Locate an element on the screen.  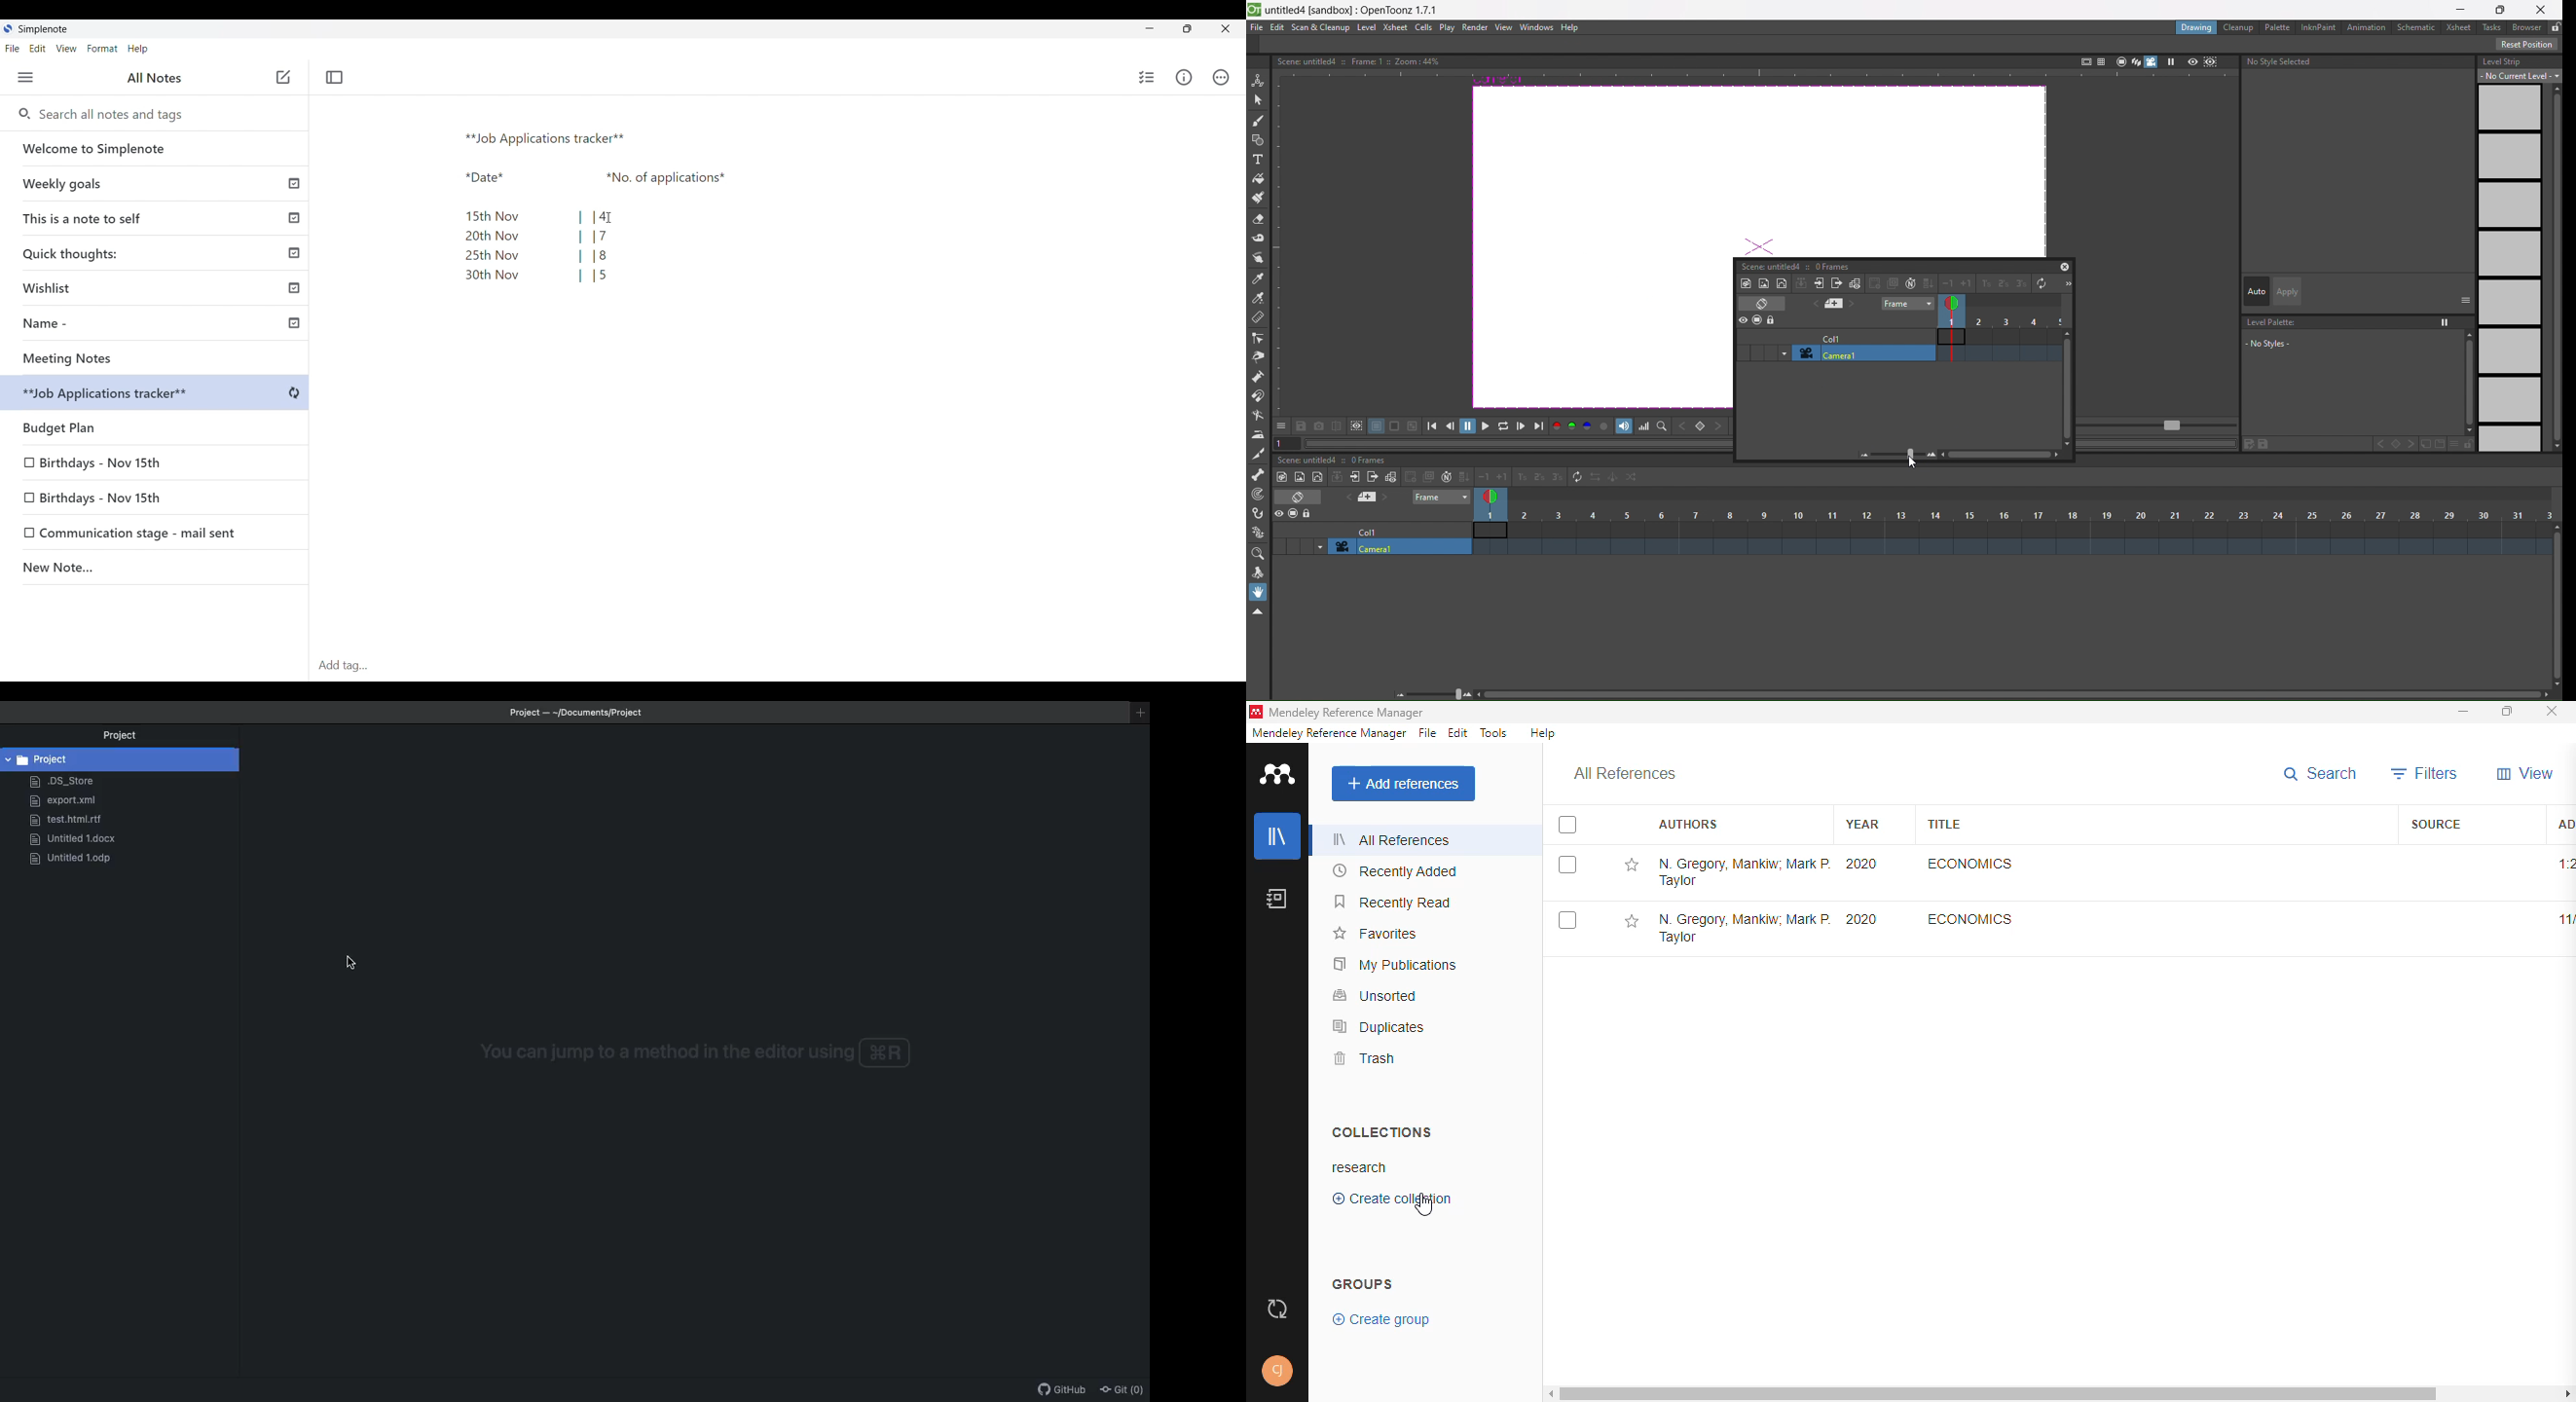
help is located at coordinates (1542, 733).